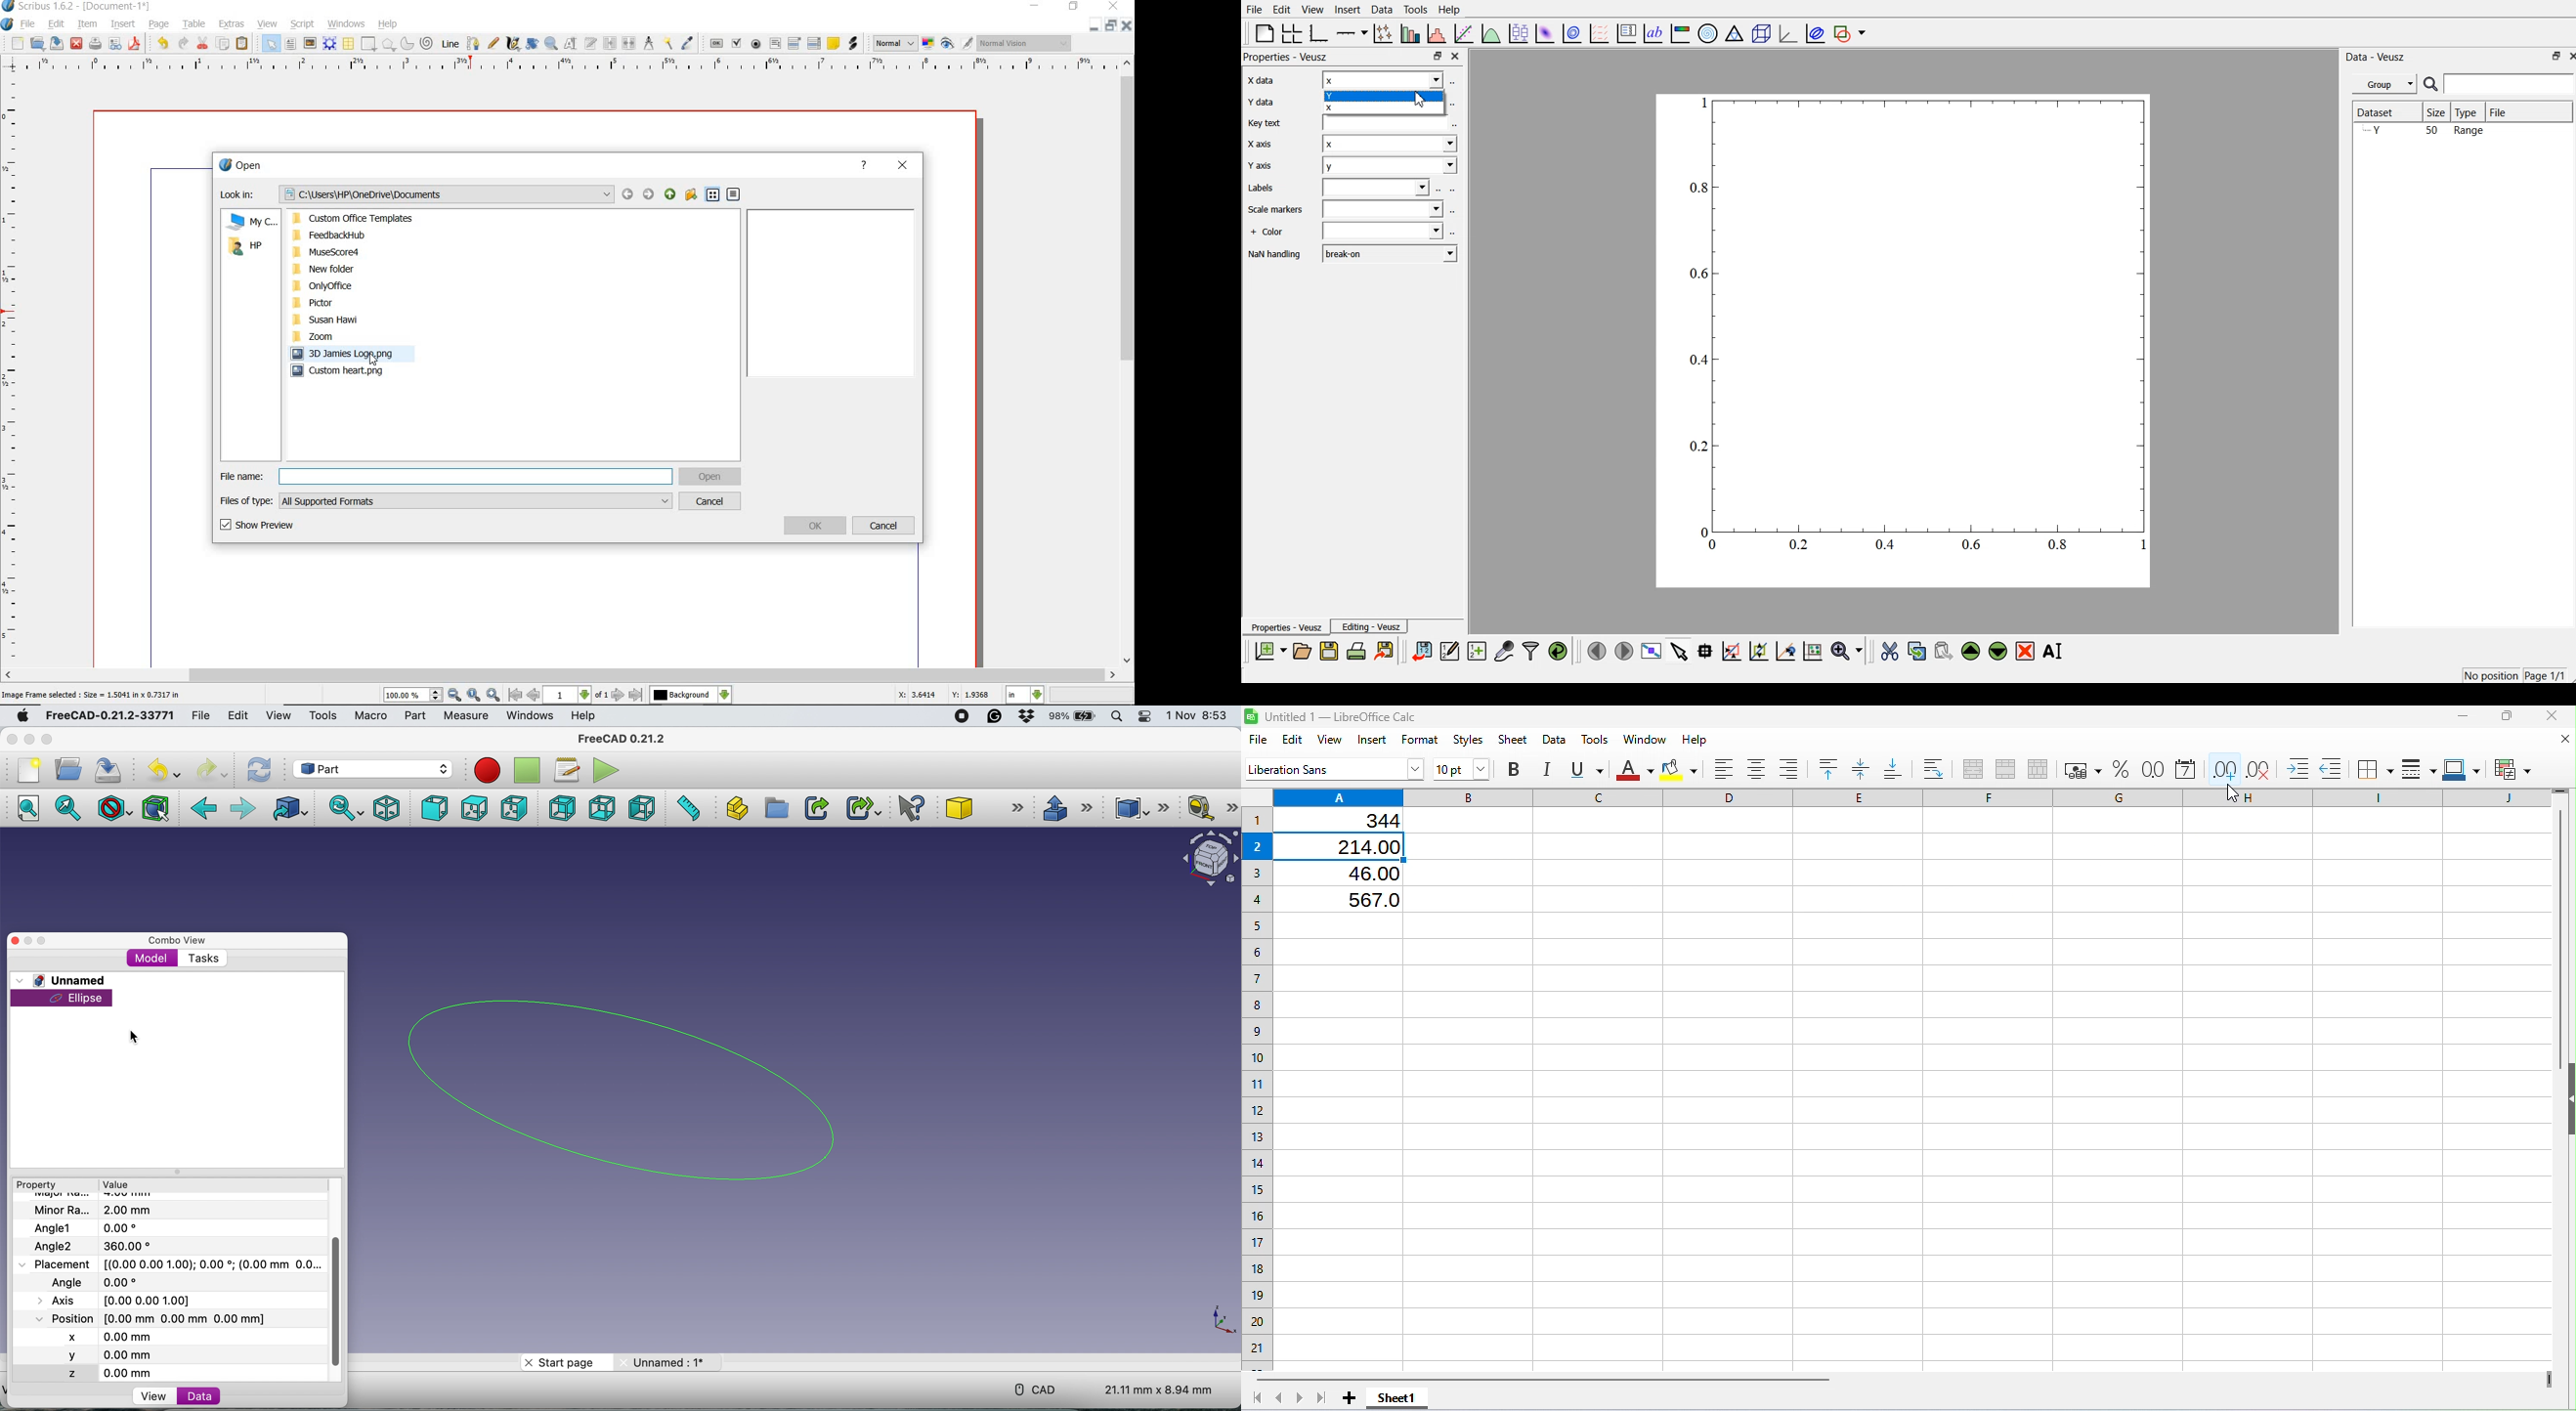 This screenshot has height=1428, width=2576. Describe the element at coordinates (531, 45) in the screenshot. I see `rotate item` at that location.